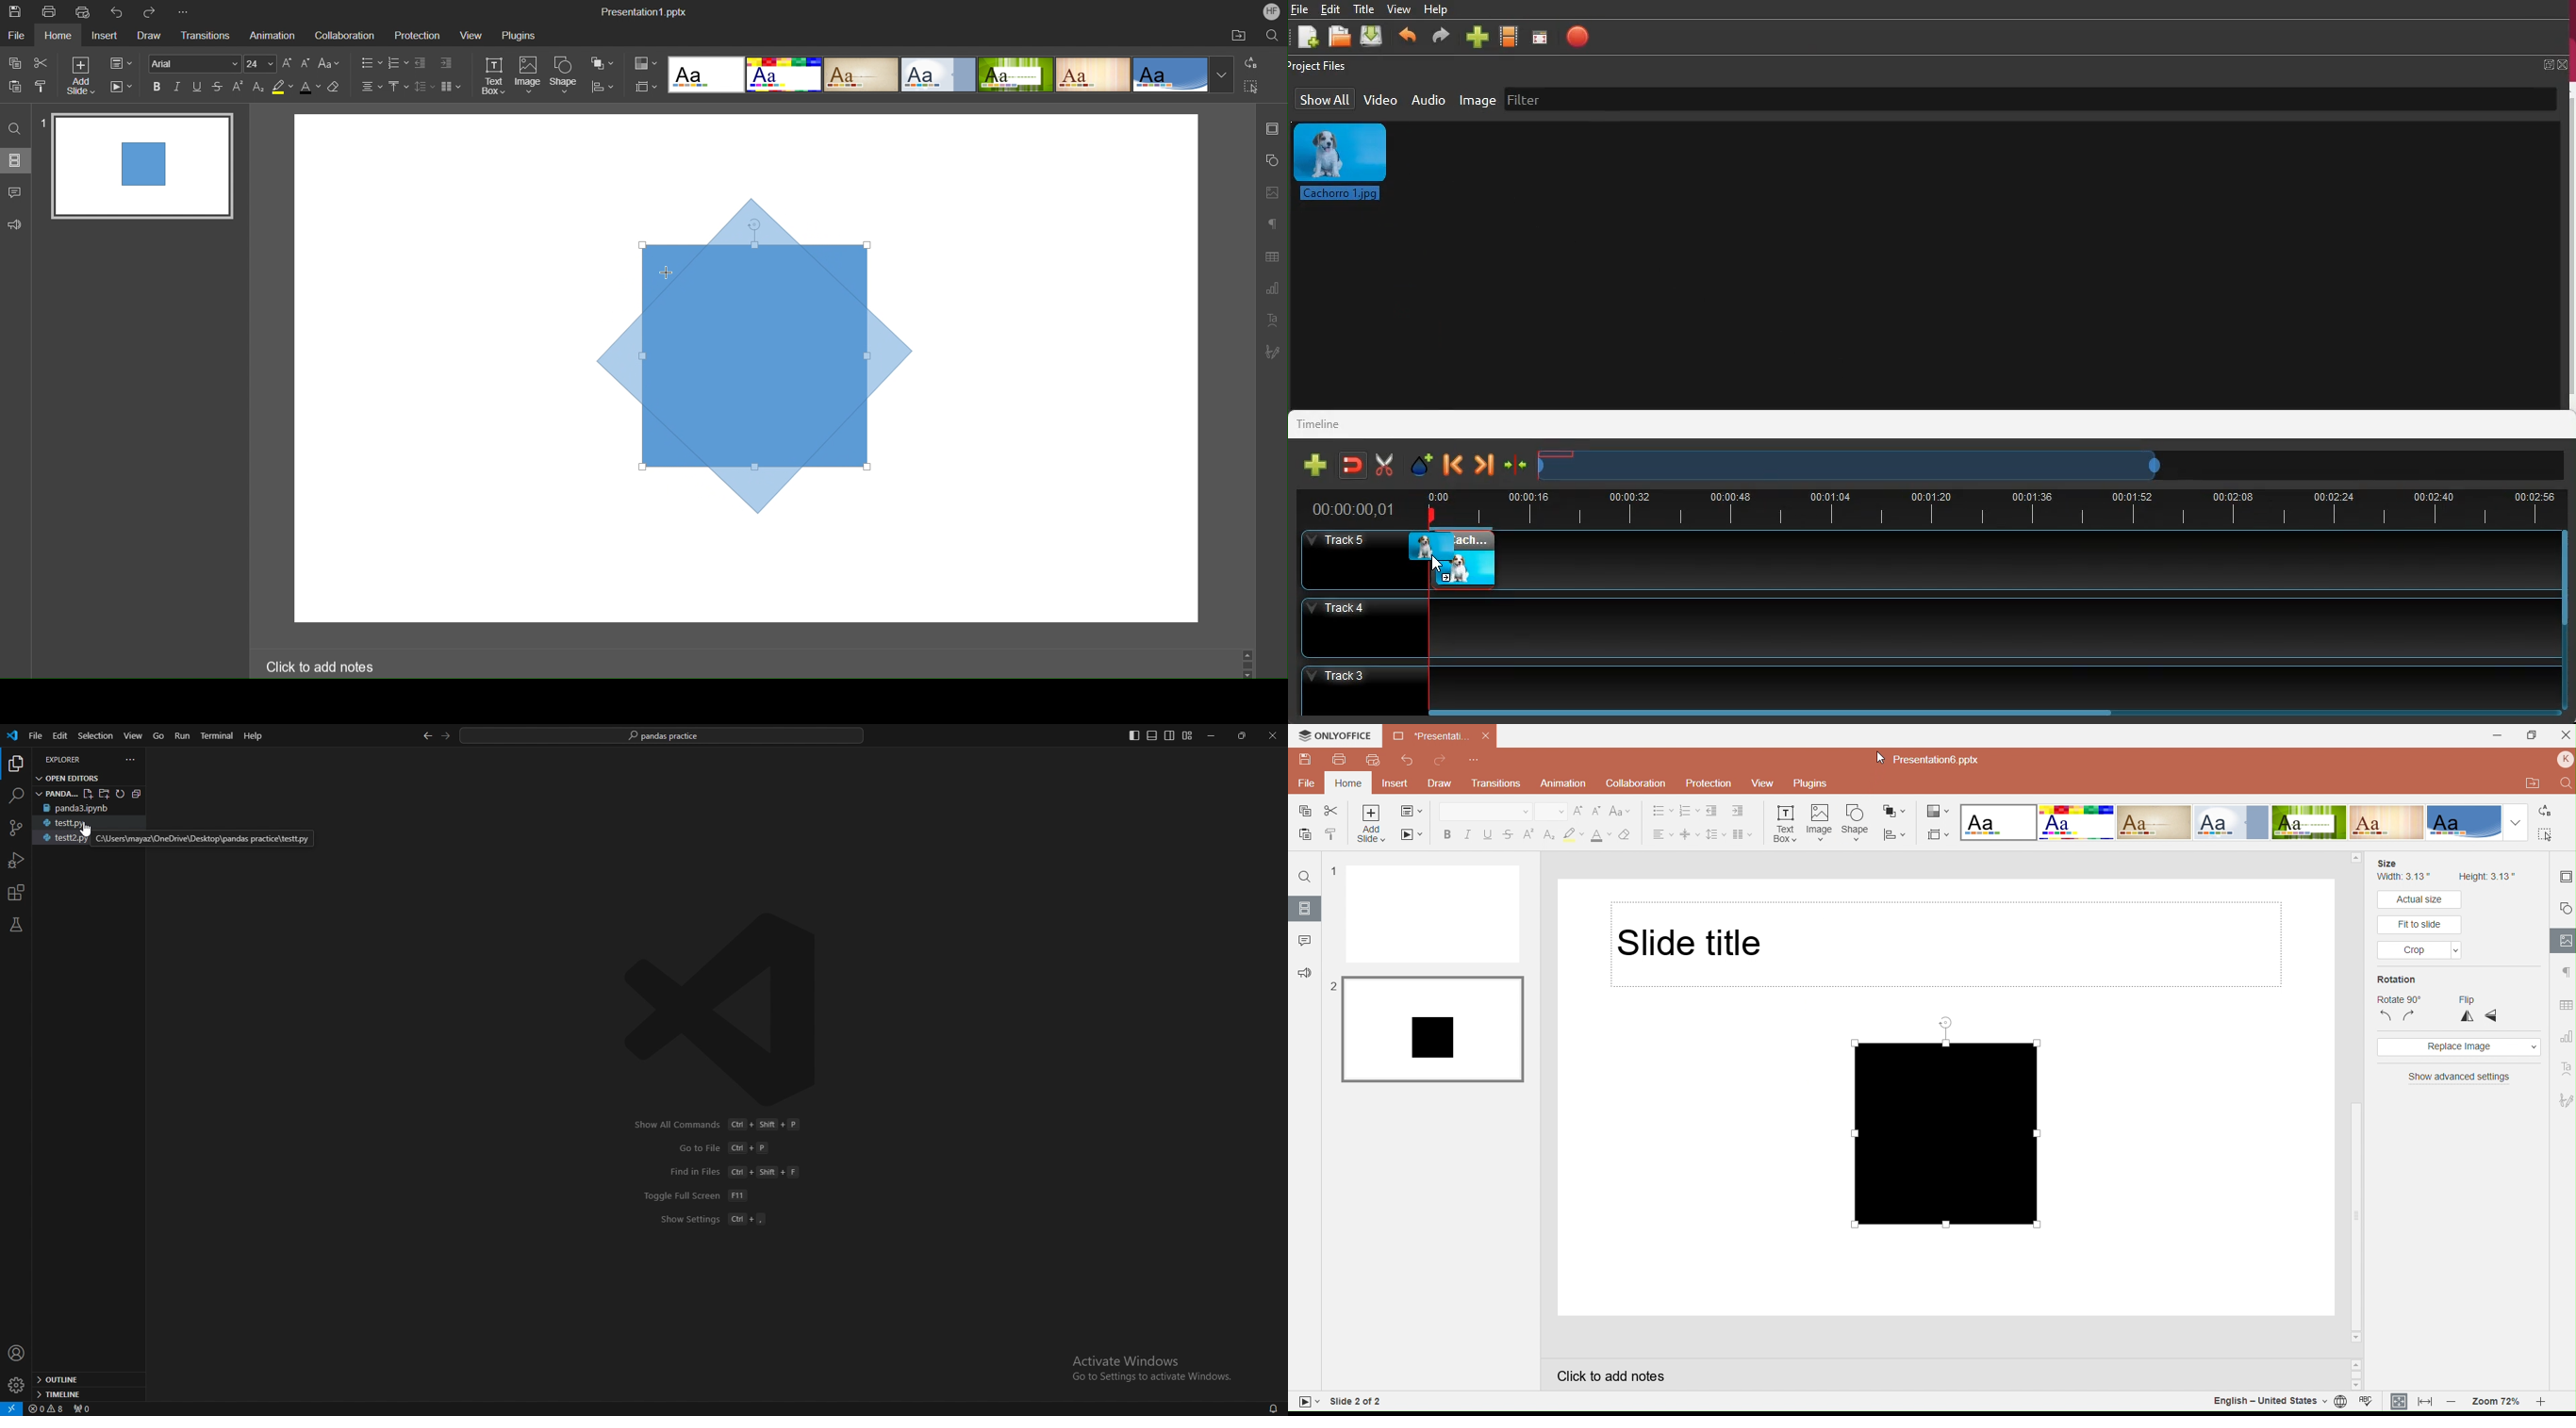 This screenshot has width=2576, height=1428. Describe the element at coordinates (205, 839) in the screenshot. I see `C:\Users\mayaz\OneDrive\Desktop\pandas practice\testt.py` at that location.